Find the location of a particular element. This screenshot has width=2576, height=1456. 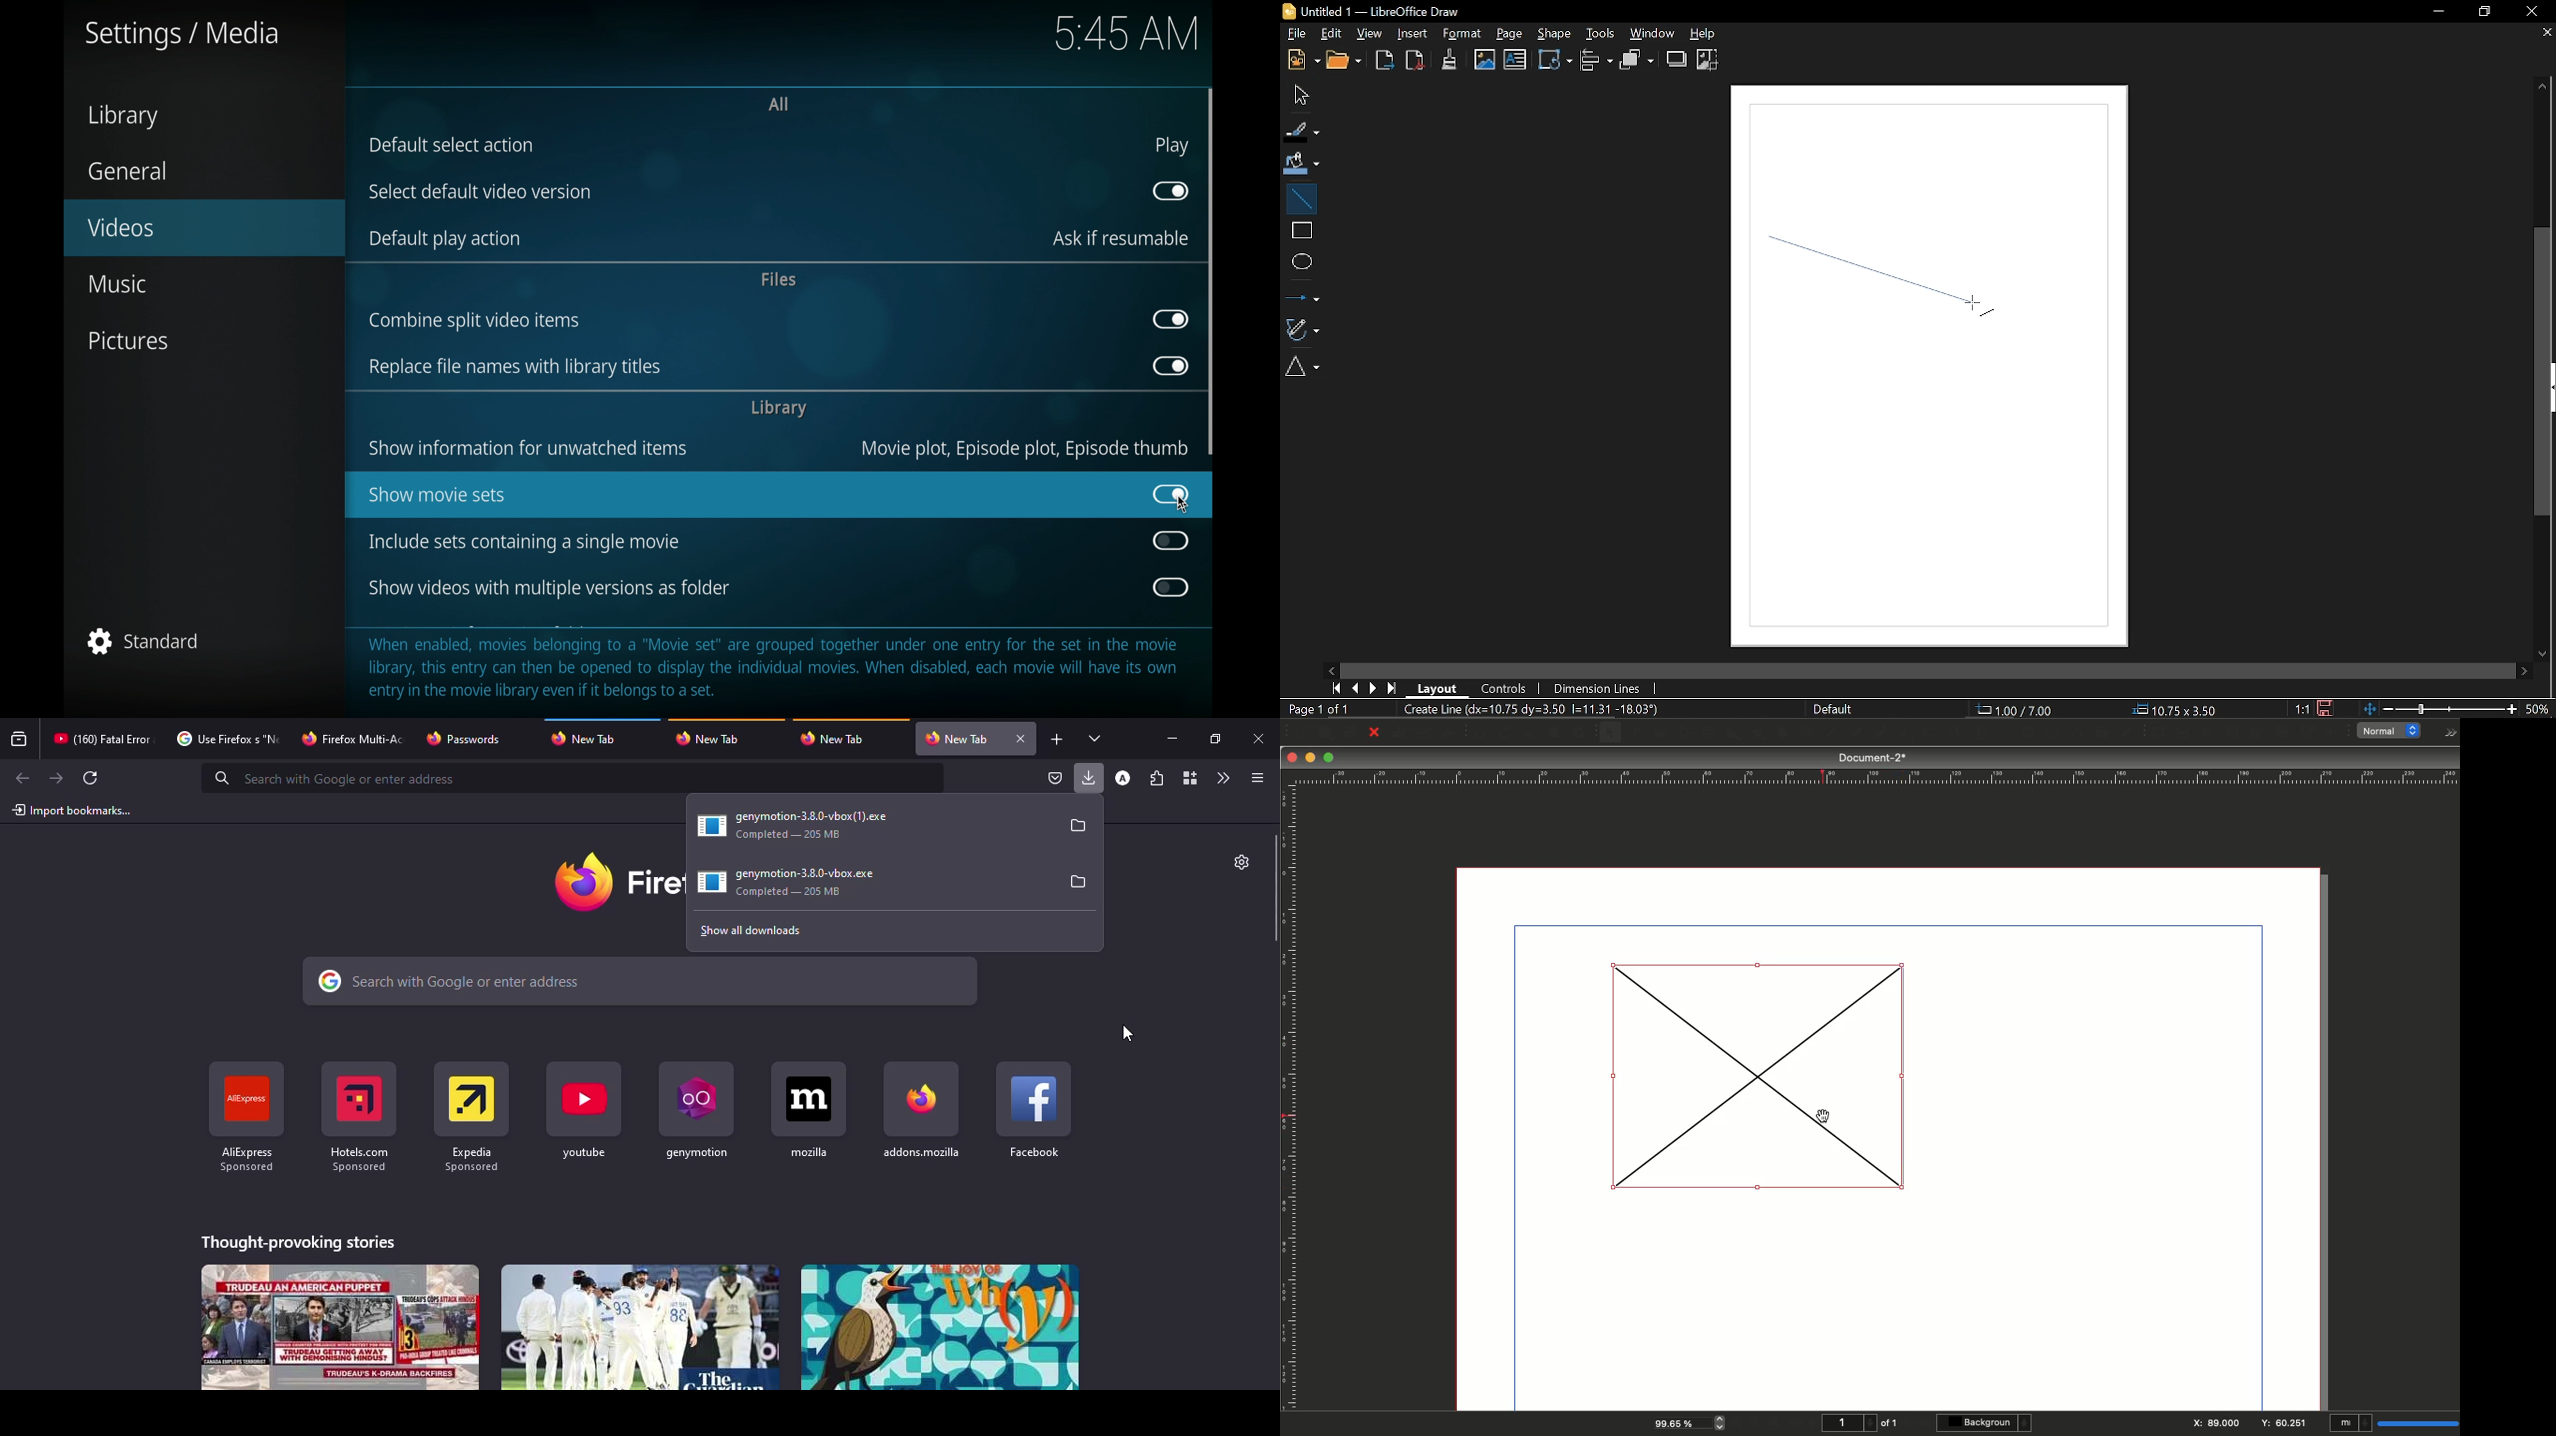

Move left is located at coordinates (1334, 669).